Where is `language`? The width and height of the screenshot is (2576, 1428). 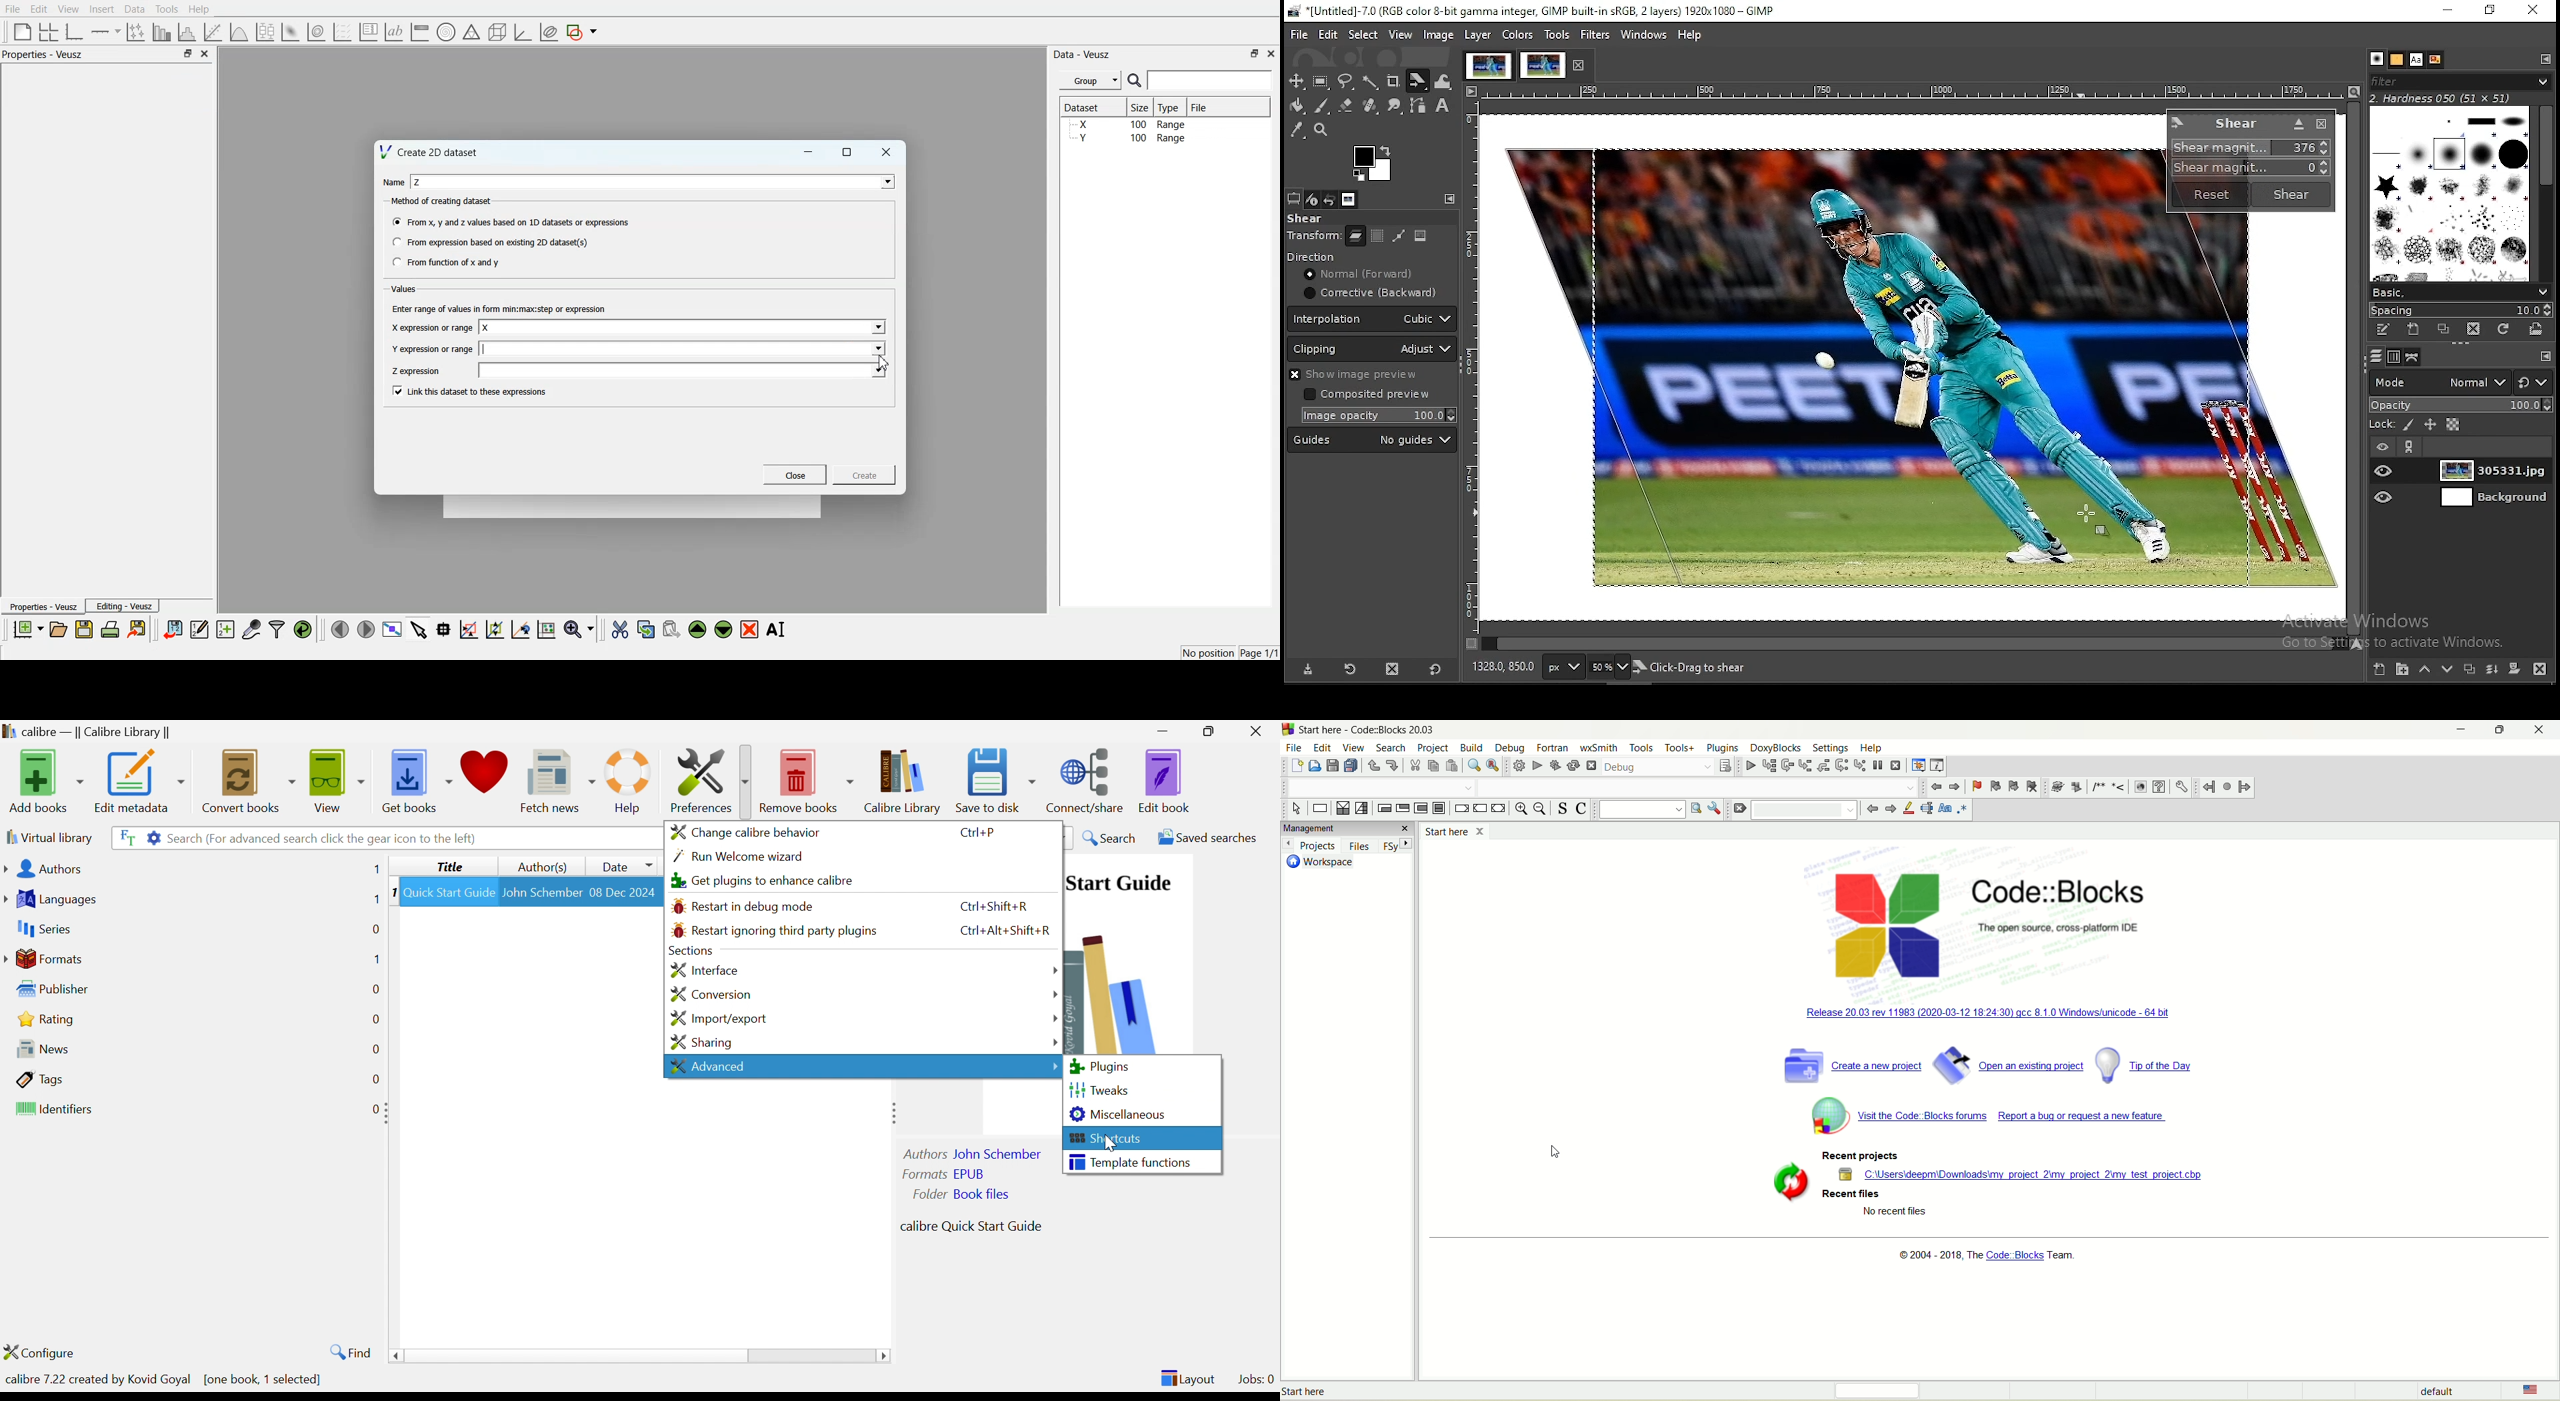
language is located at coordinates (2527, 1391).